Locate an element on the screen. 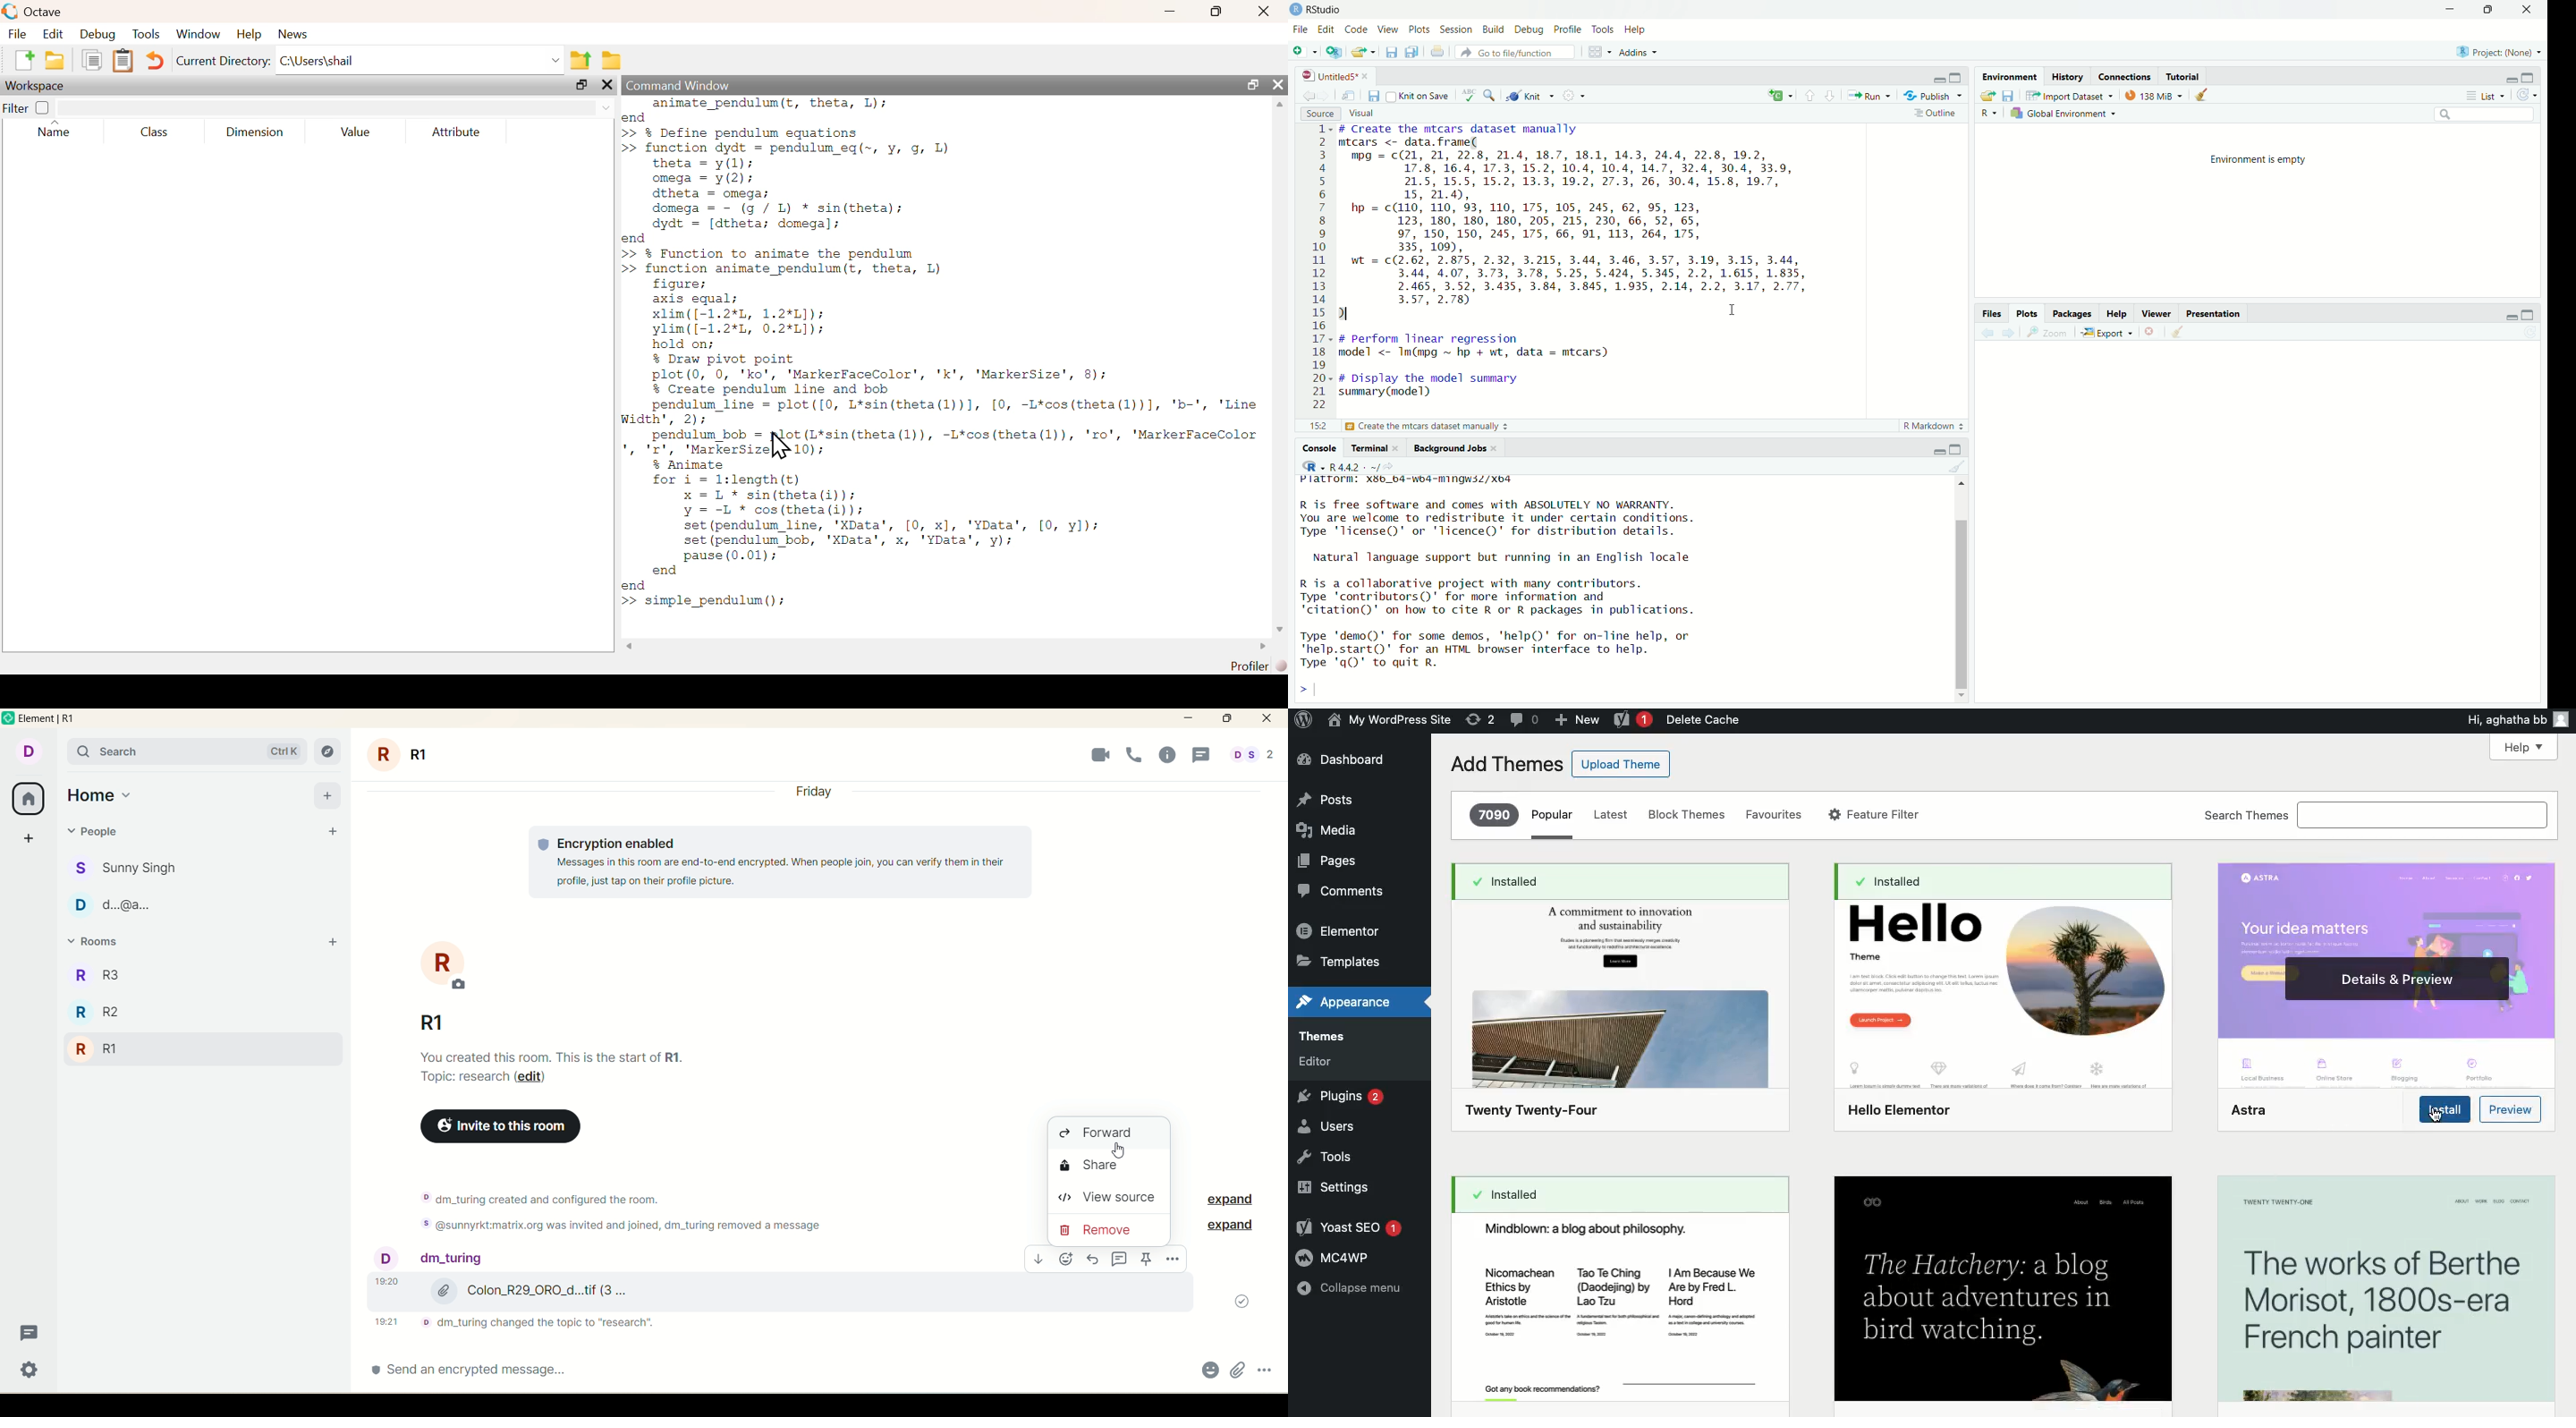  minimize is located at coordinates (2509, 317).